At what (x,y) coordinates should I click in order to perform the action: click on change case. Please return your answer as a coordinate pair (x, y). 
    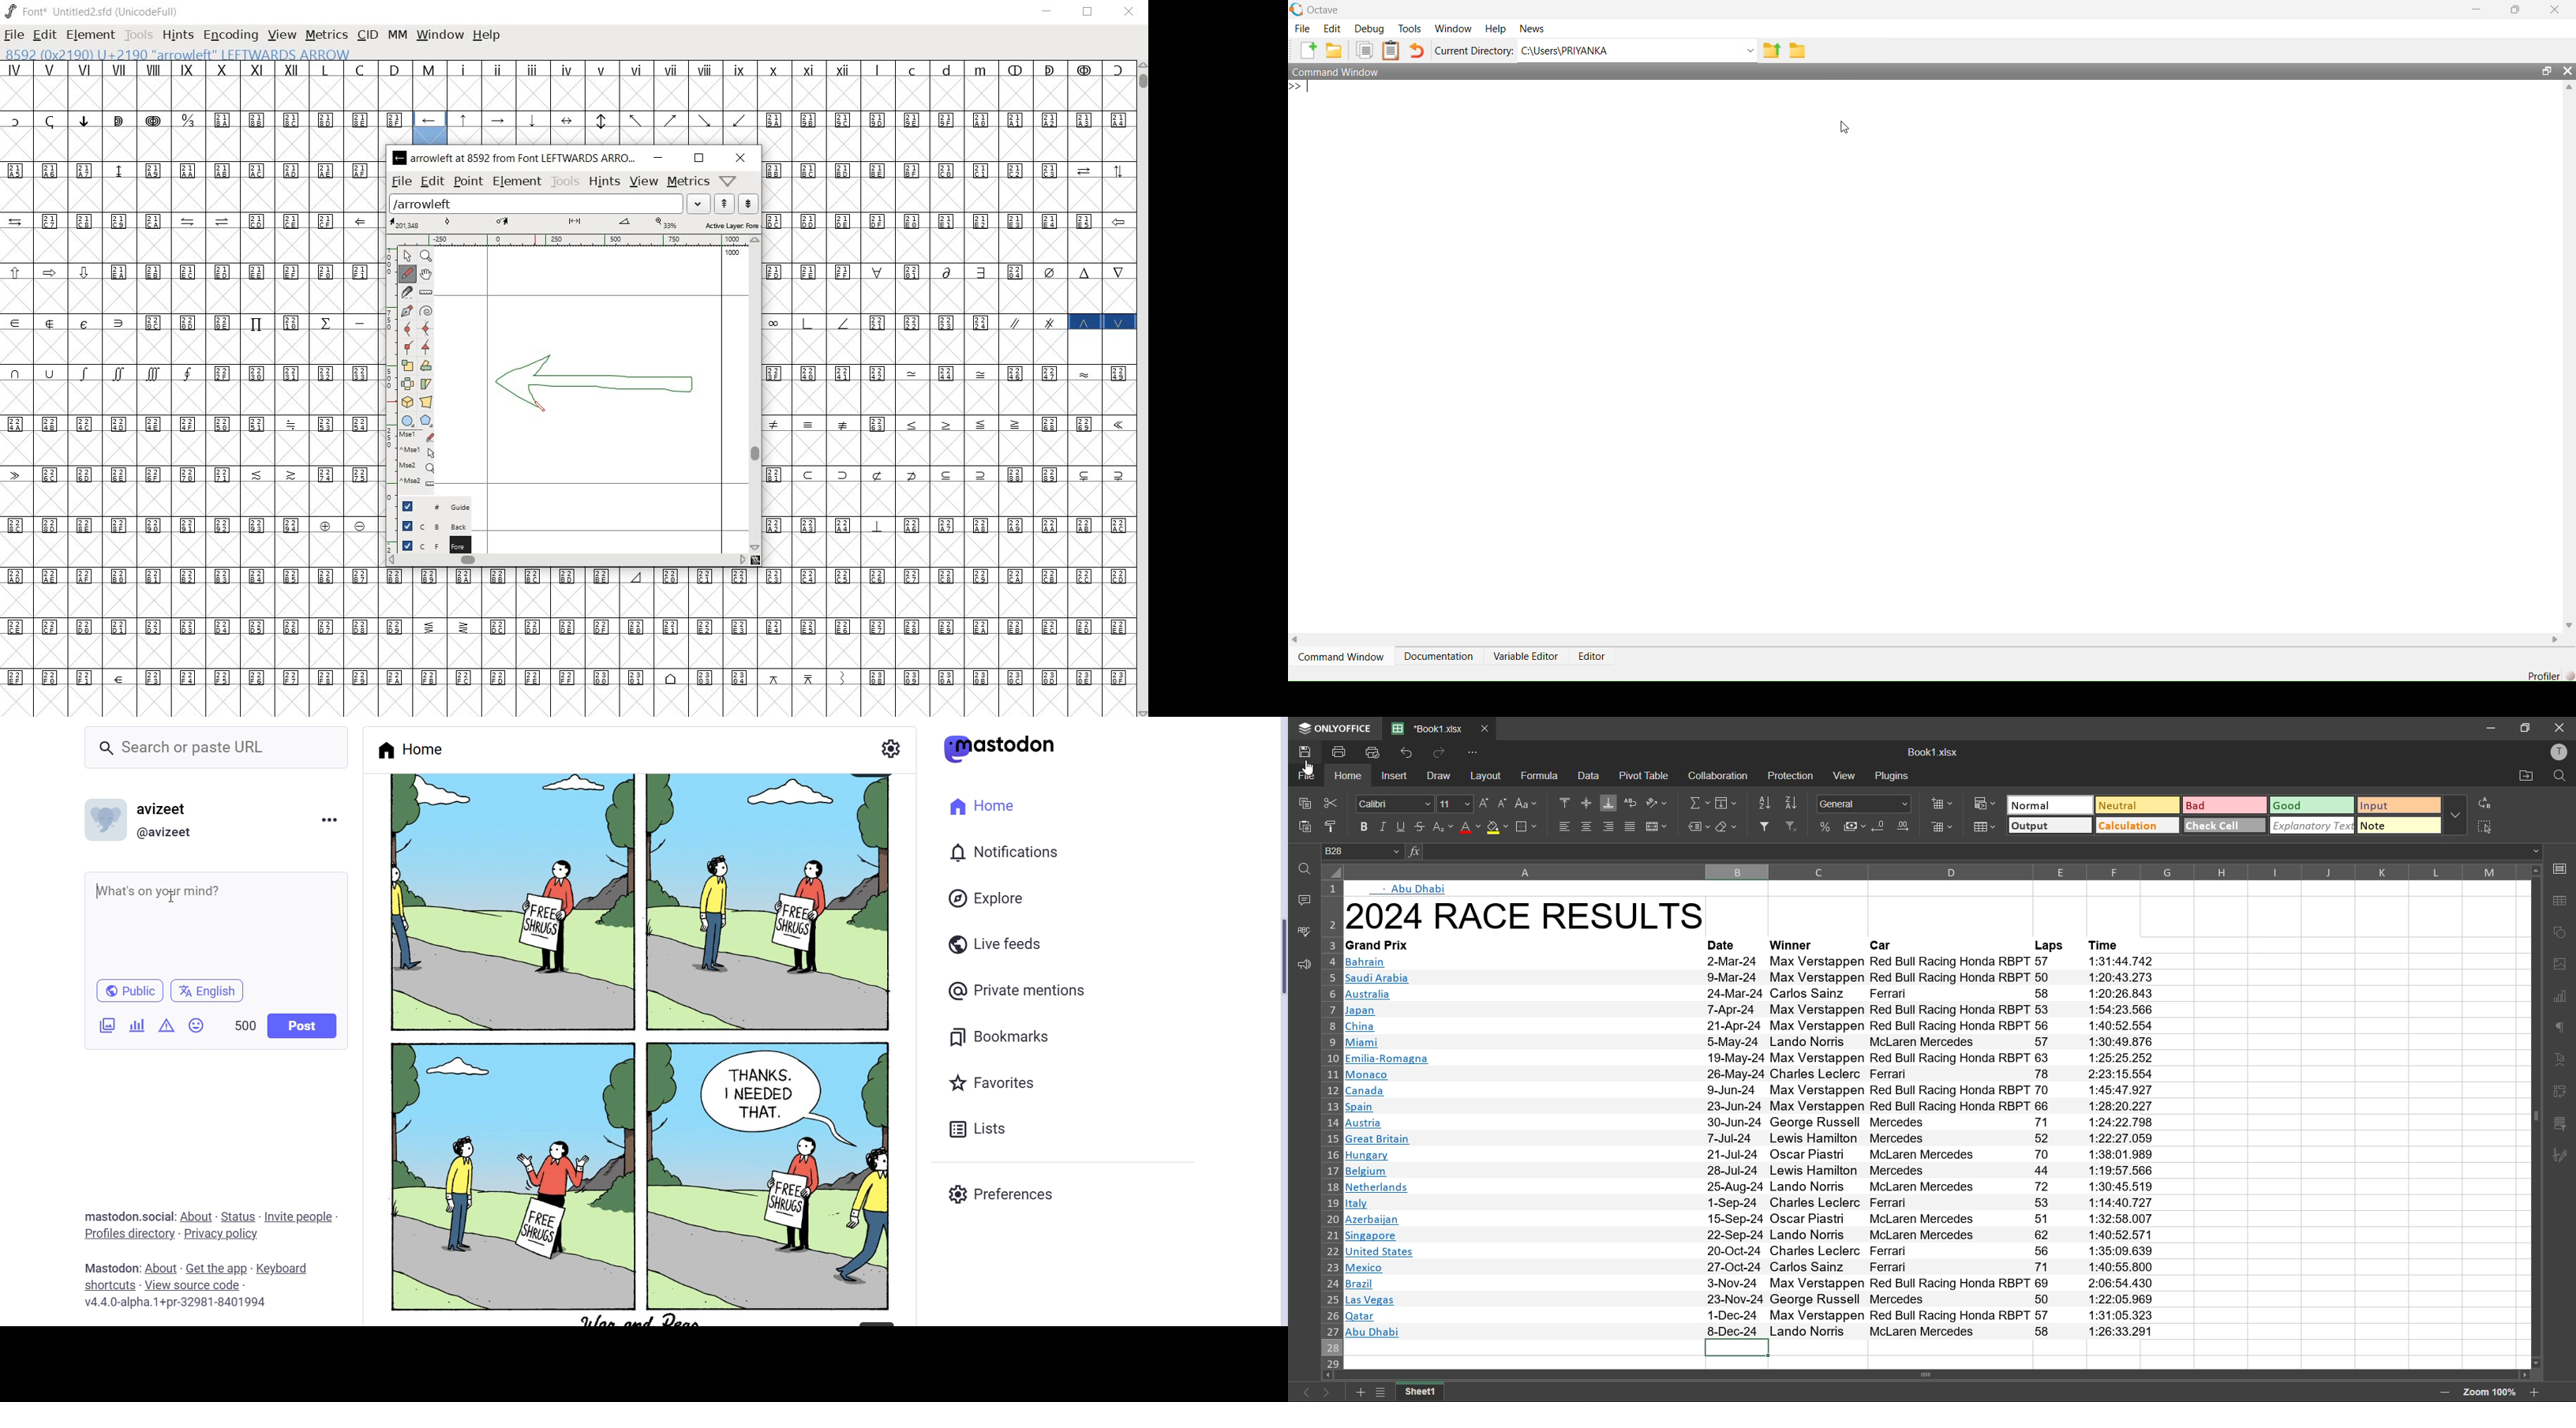
    Looking at the image, I should click on (1527, 805).